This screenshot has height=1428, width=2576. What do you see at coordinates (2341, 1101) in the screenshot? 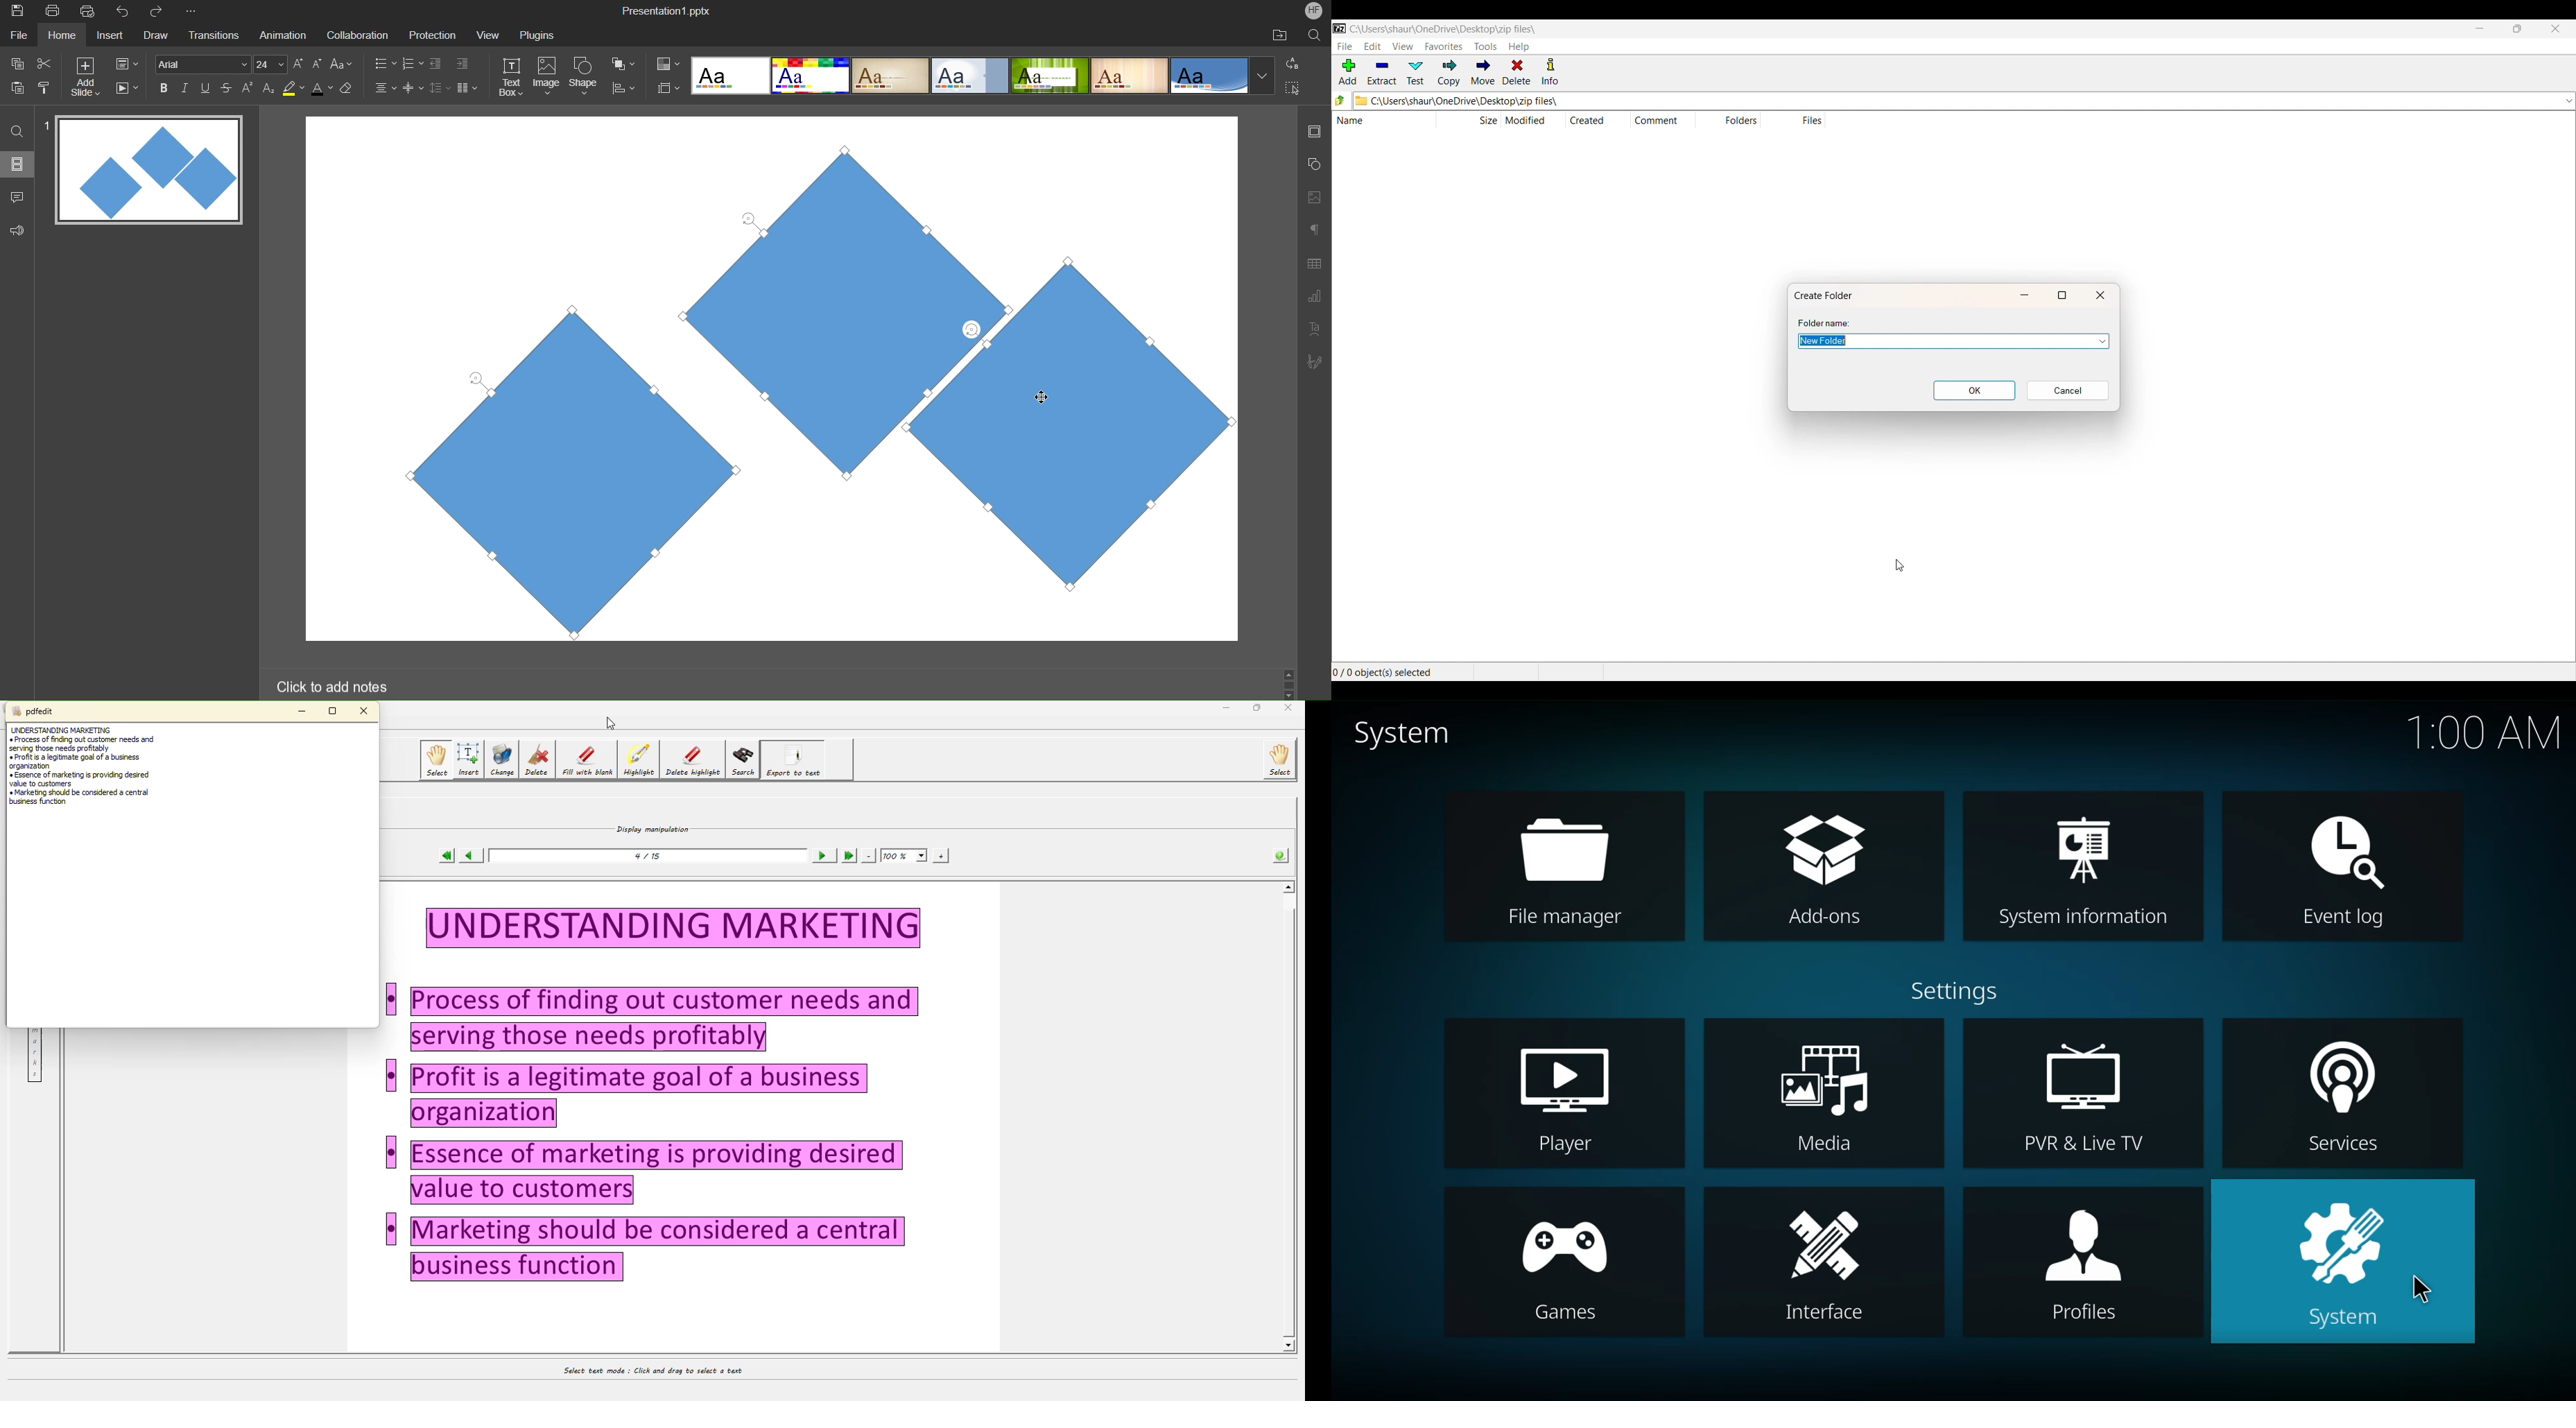
I see `services` at bounding box center [2341, 1101].